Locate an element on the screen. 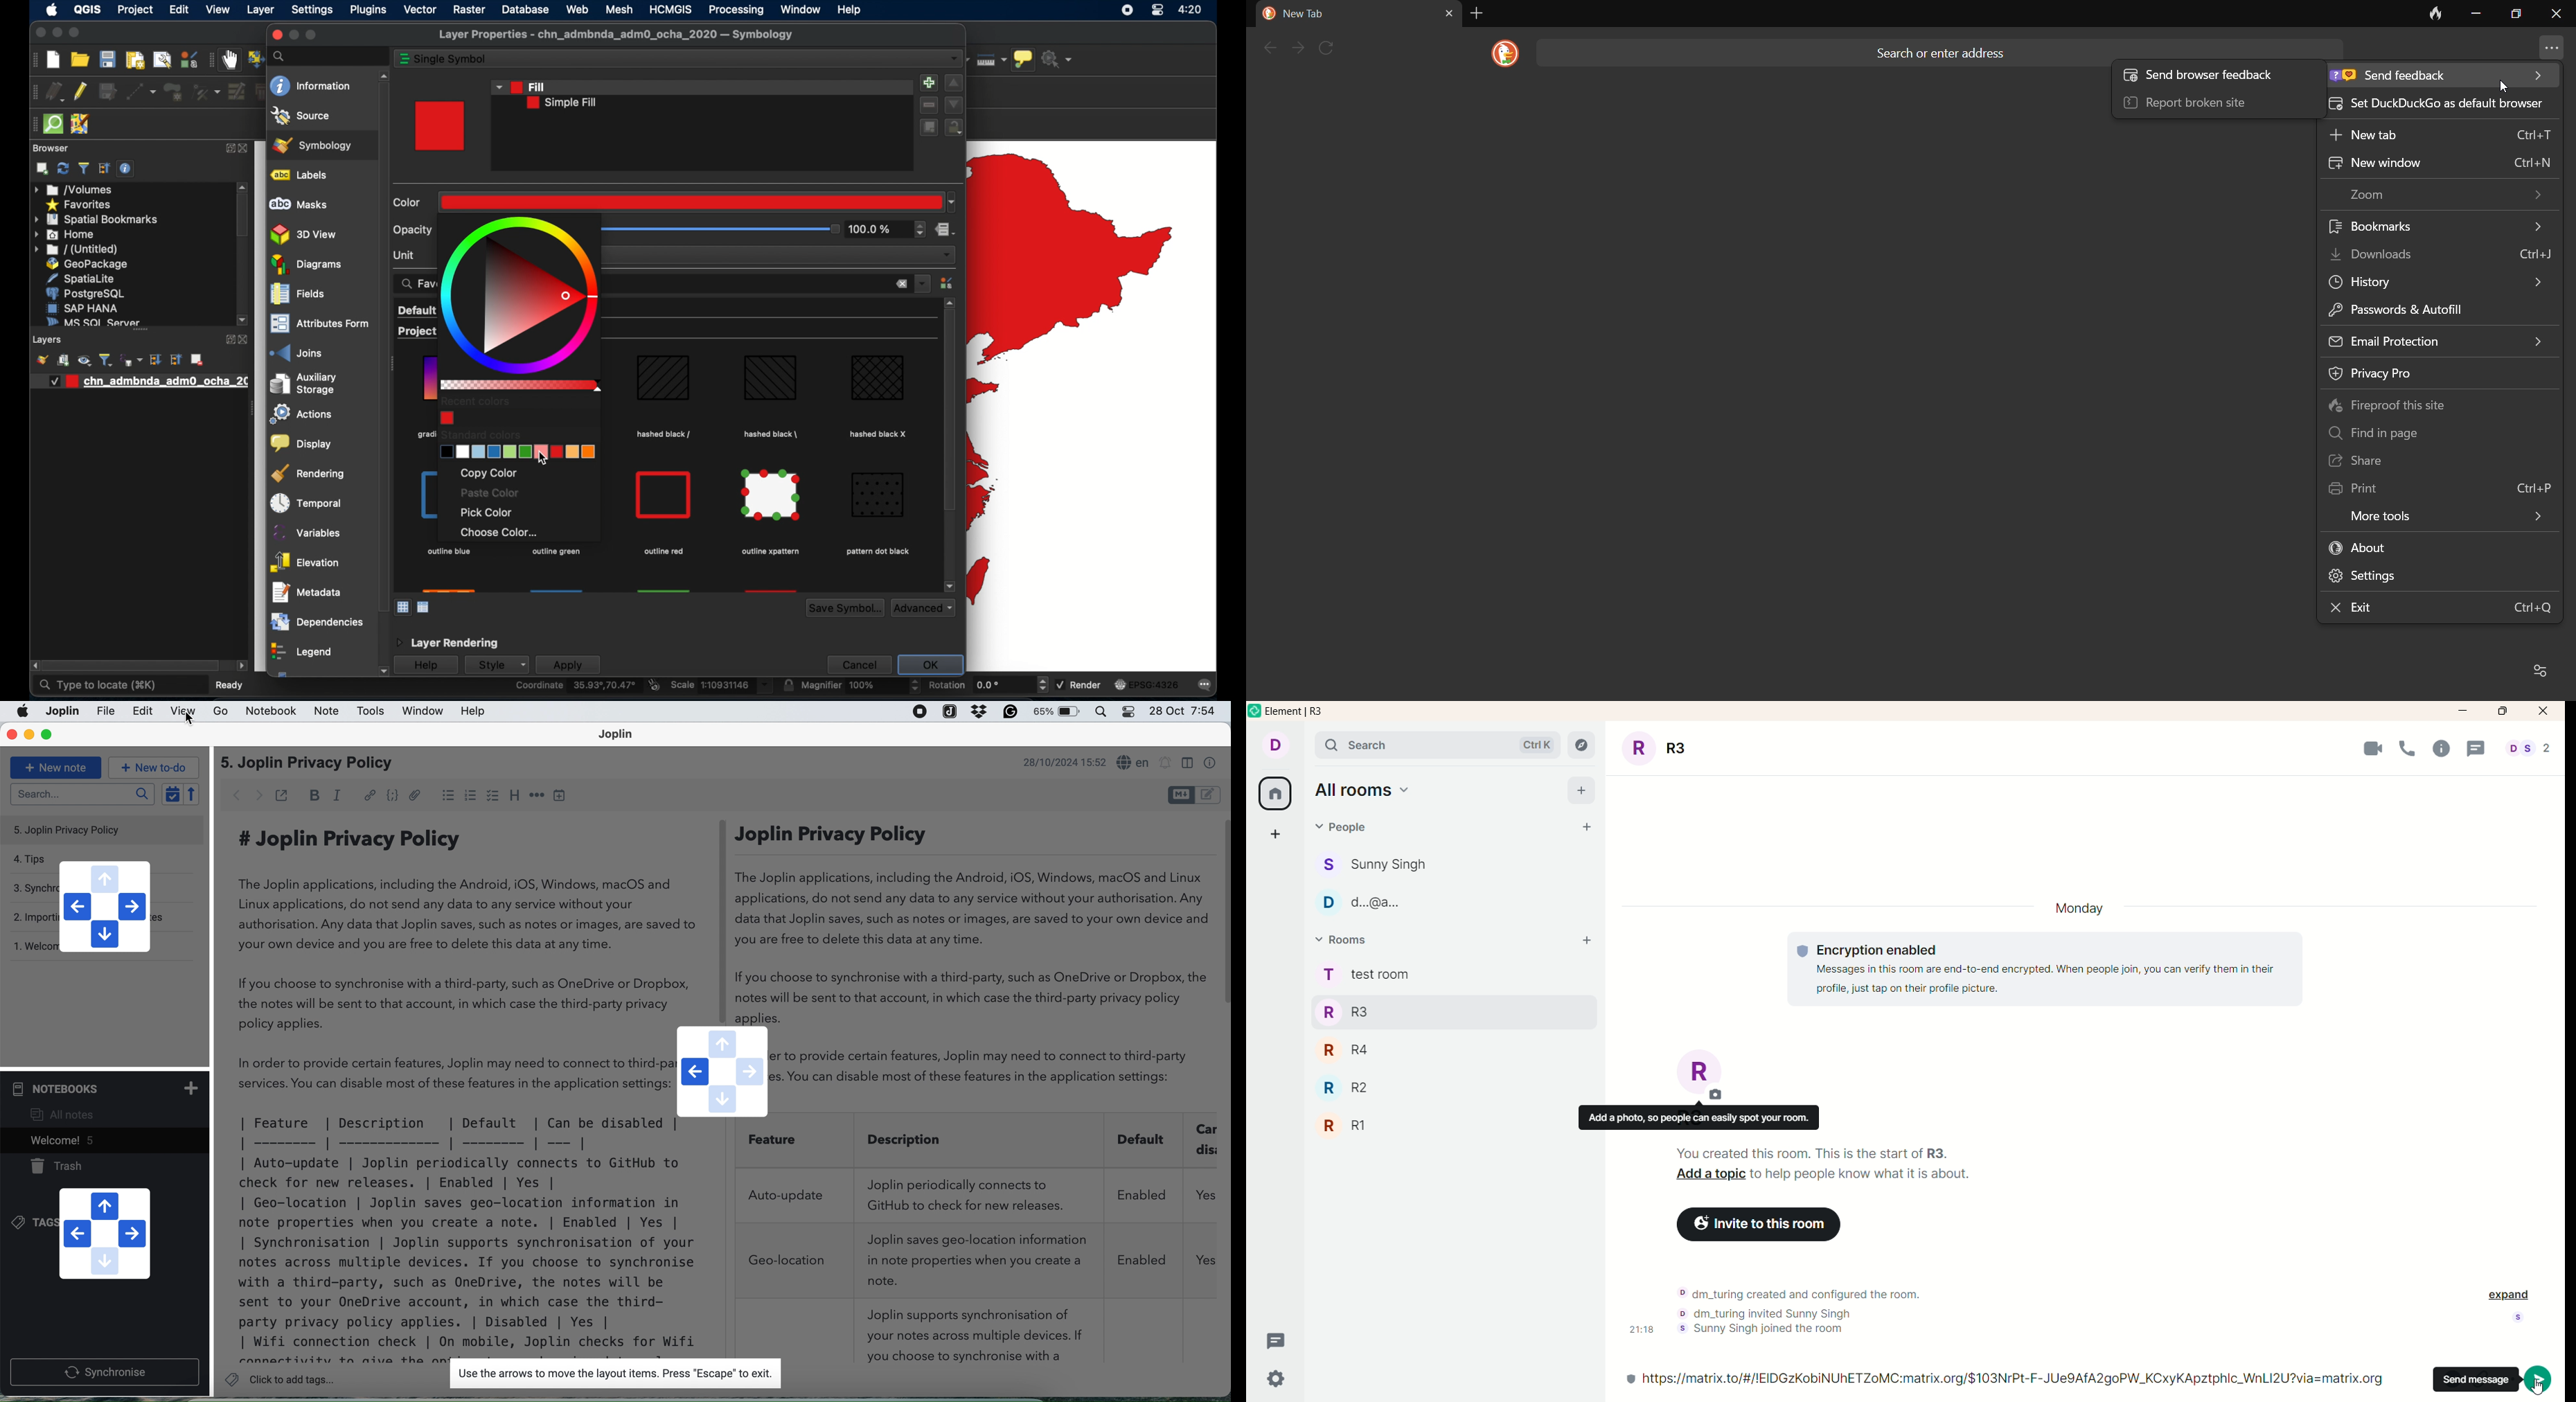 This screenshot has height=1428, width=2576. ms sql server is located at coordinates (91, 321).